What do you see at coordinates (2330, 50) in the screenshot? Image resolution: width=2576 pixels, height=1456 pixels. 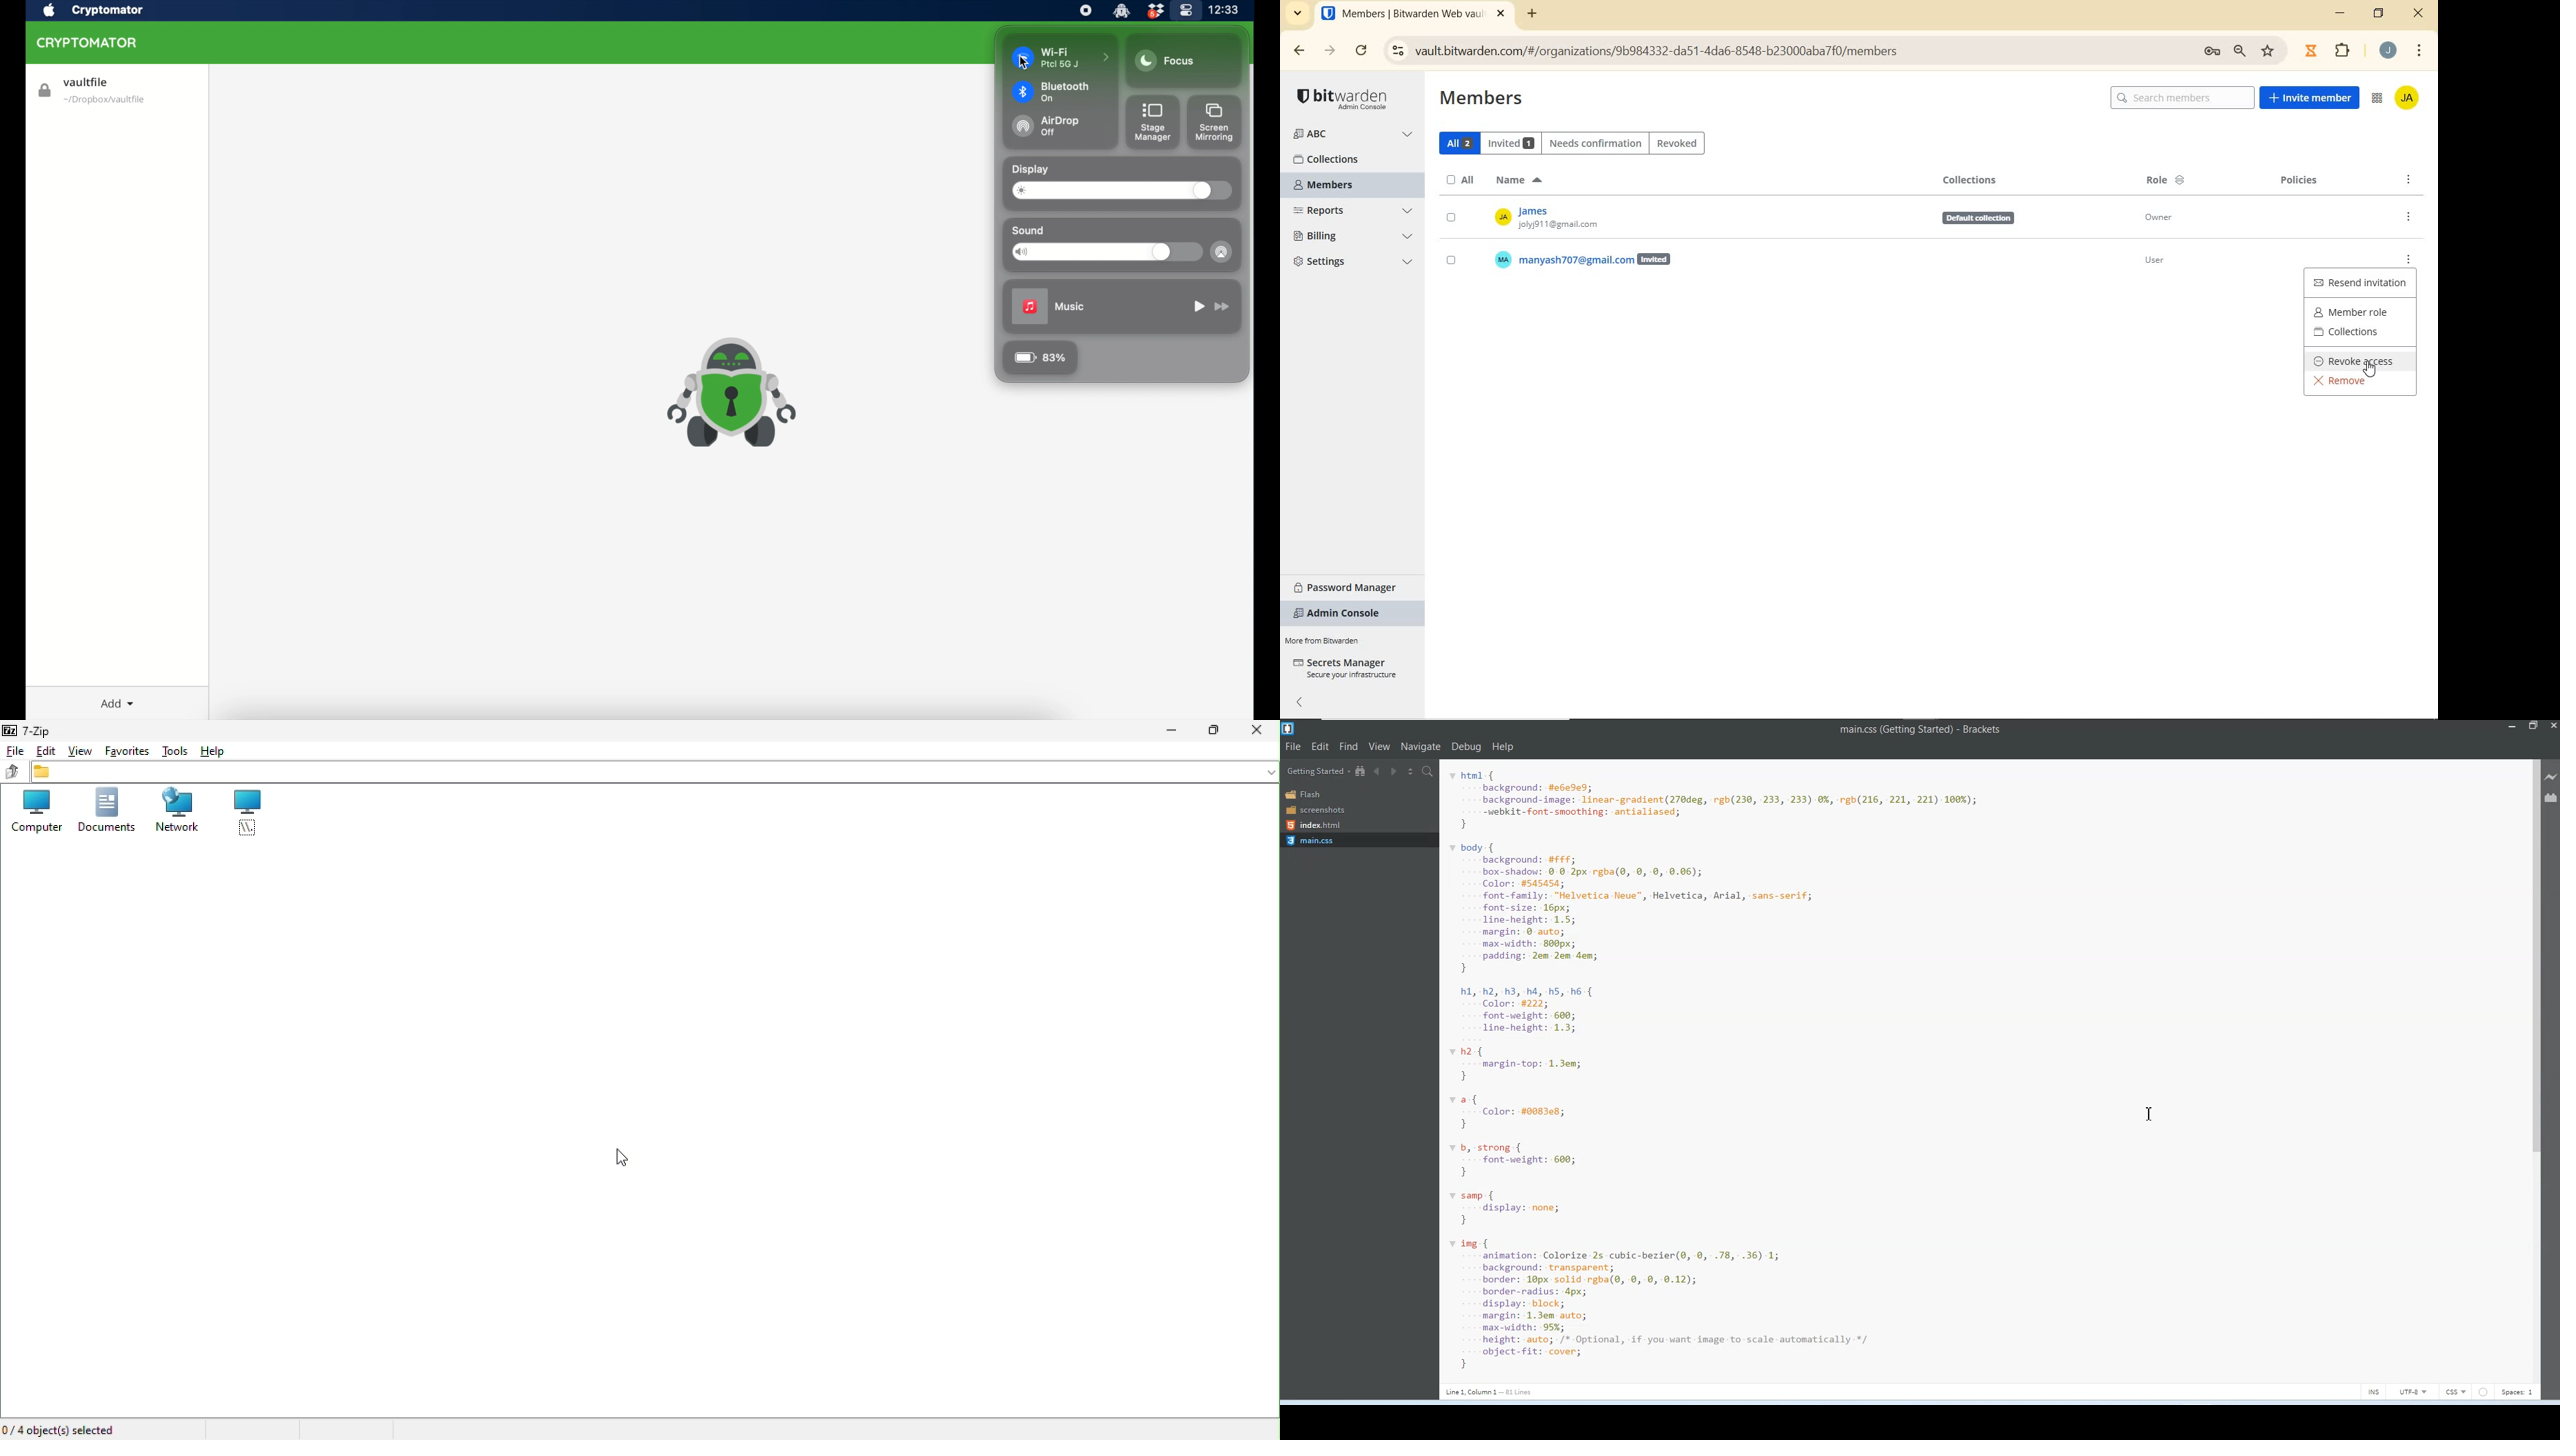 I see `EXTENSIONS` at bounding box center [2330, 50].